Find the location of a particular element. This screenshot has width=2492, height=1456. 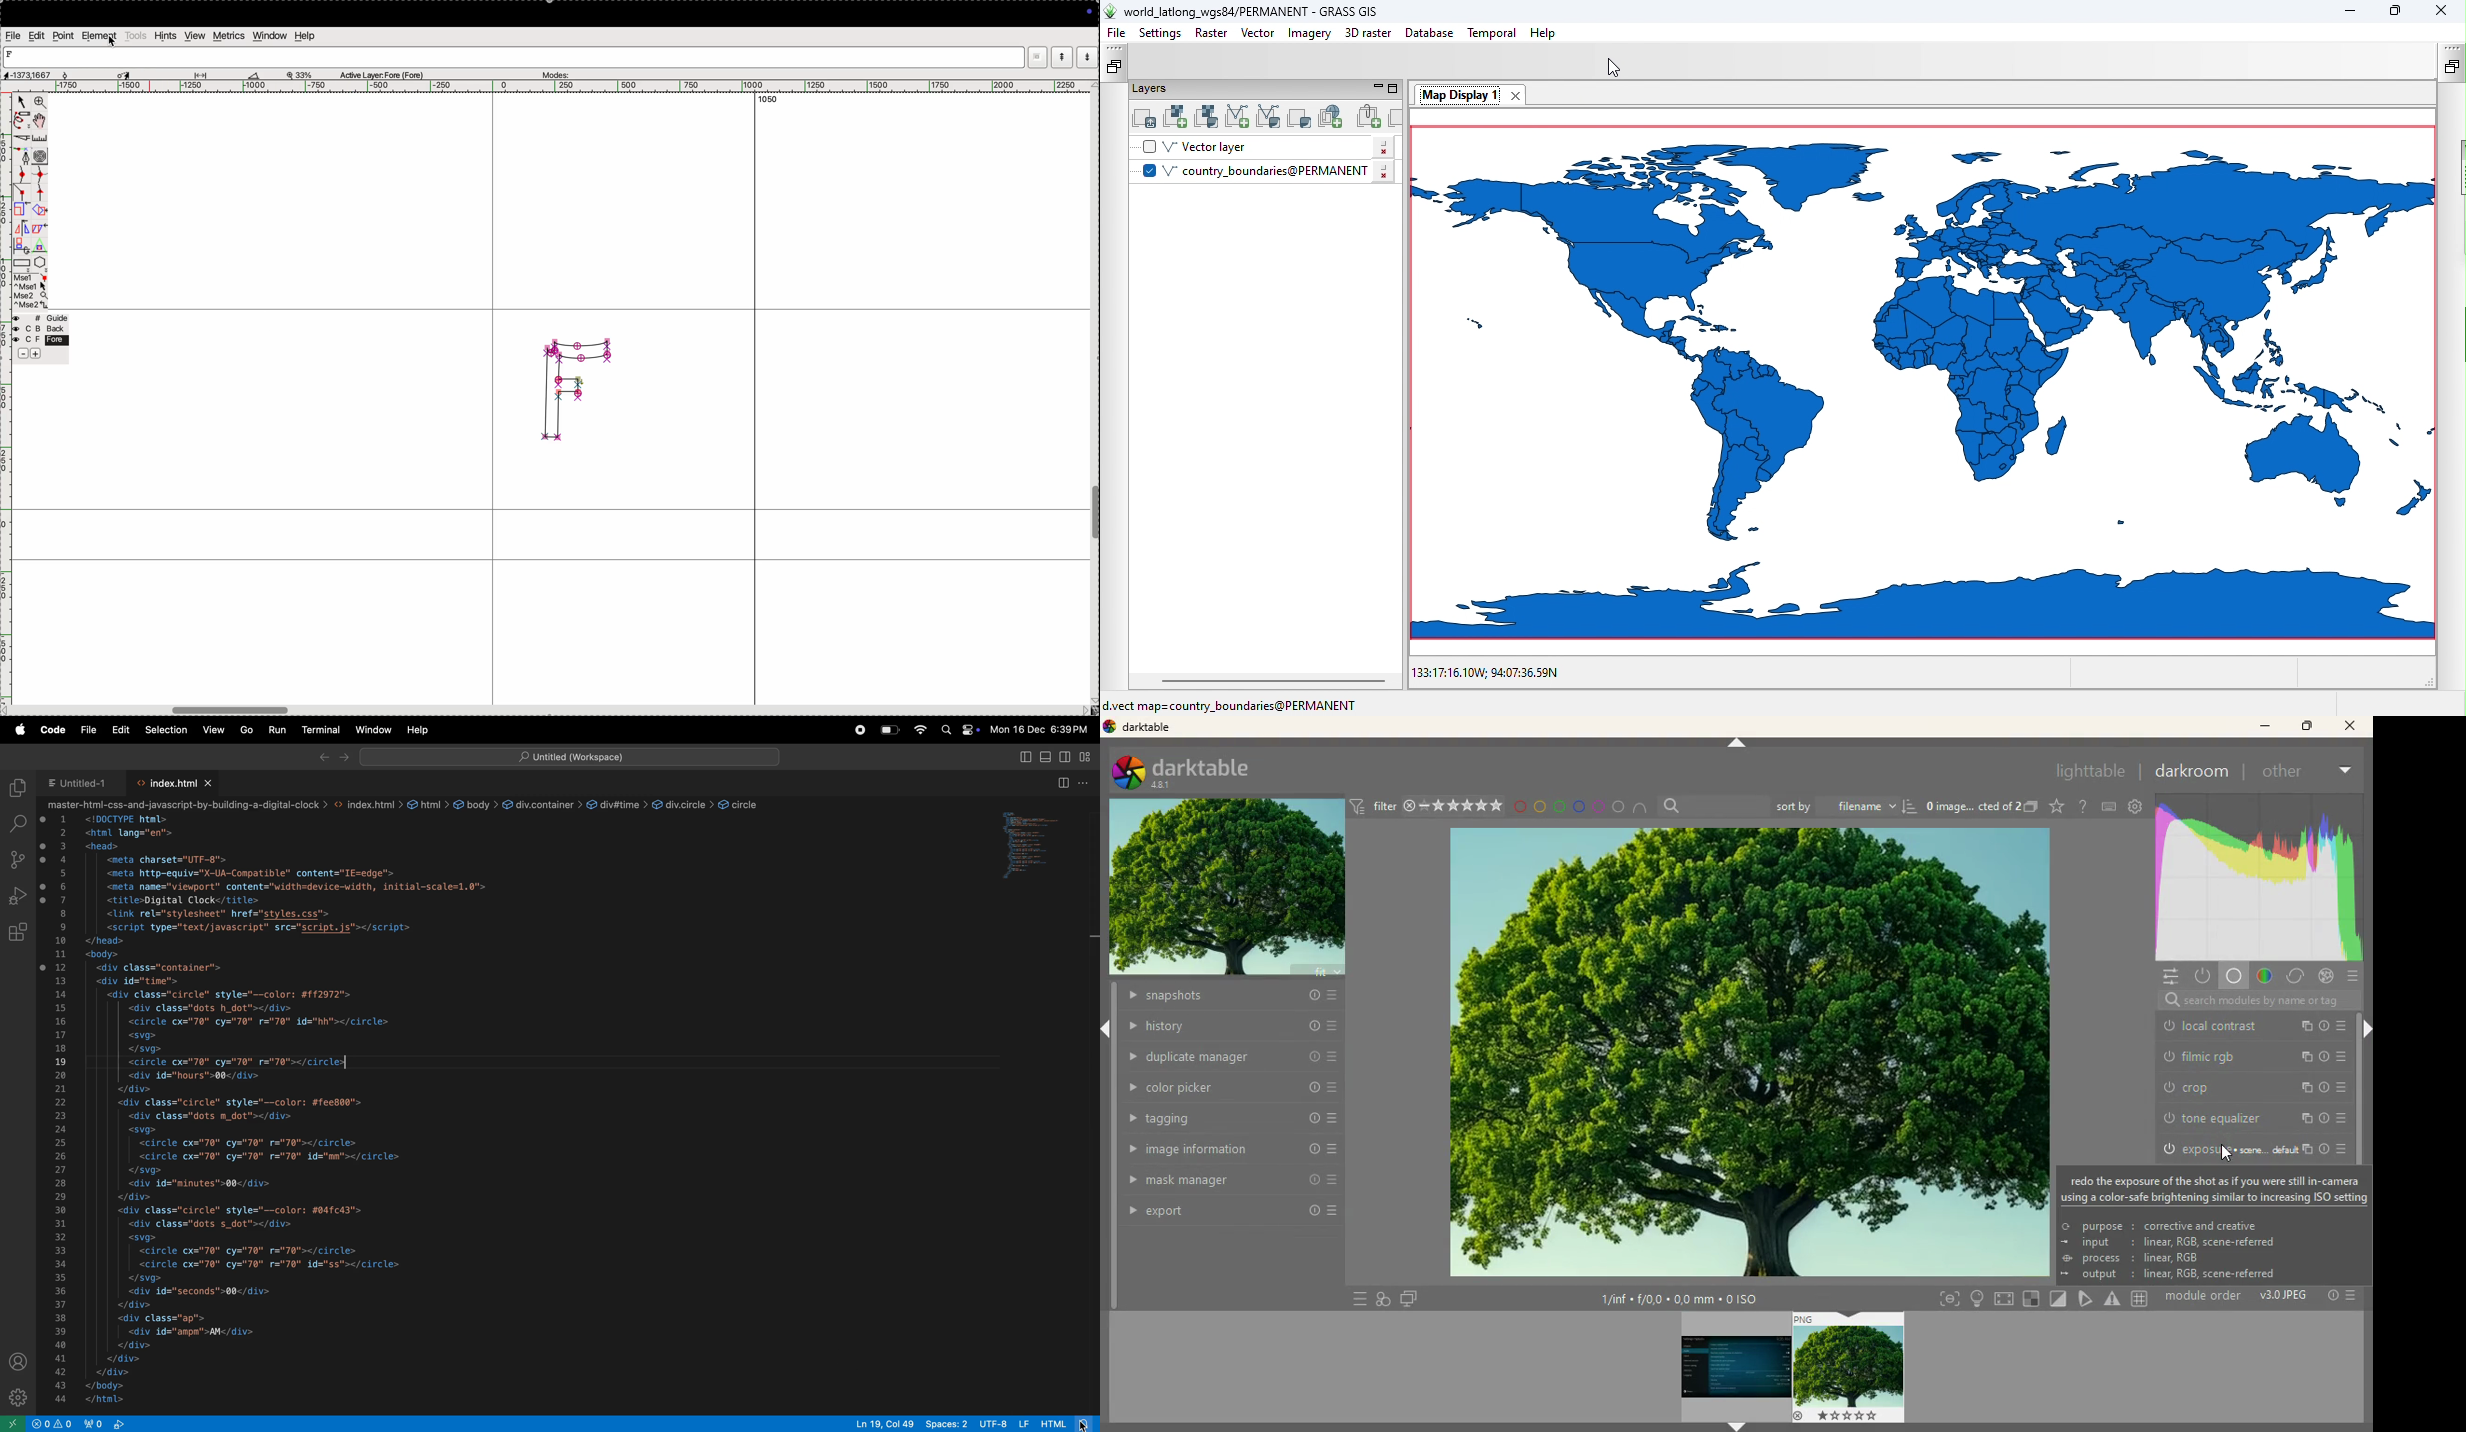

date and time is located at coordinates (1042, 728).